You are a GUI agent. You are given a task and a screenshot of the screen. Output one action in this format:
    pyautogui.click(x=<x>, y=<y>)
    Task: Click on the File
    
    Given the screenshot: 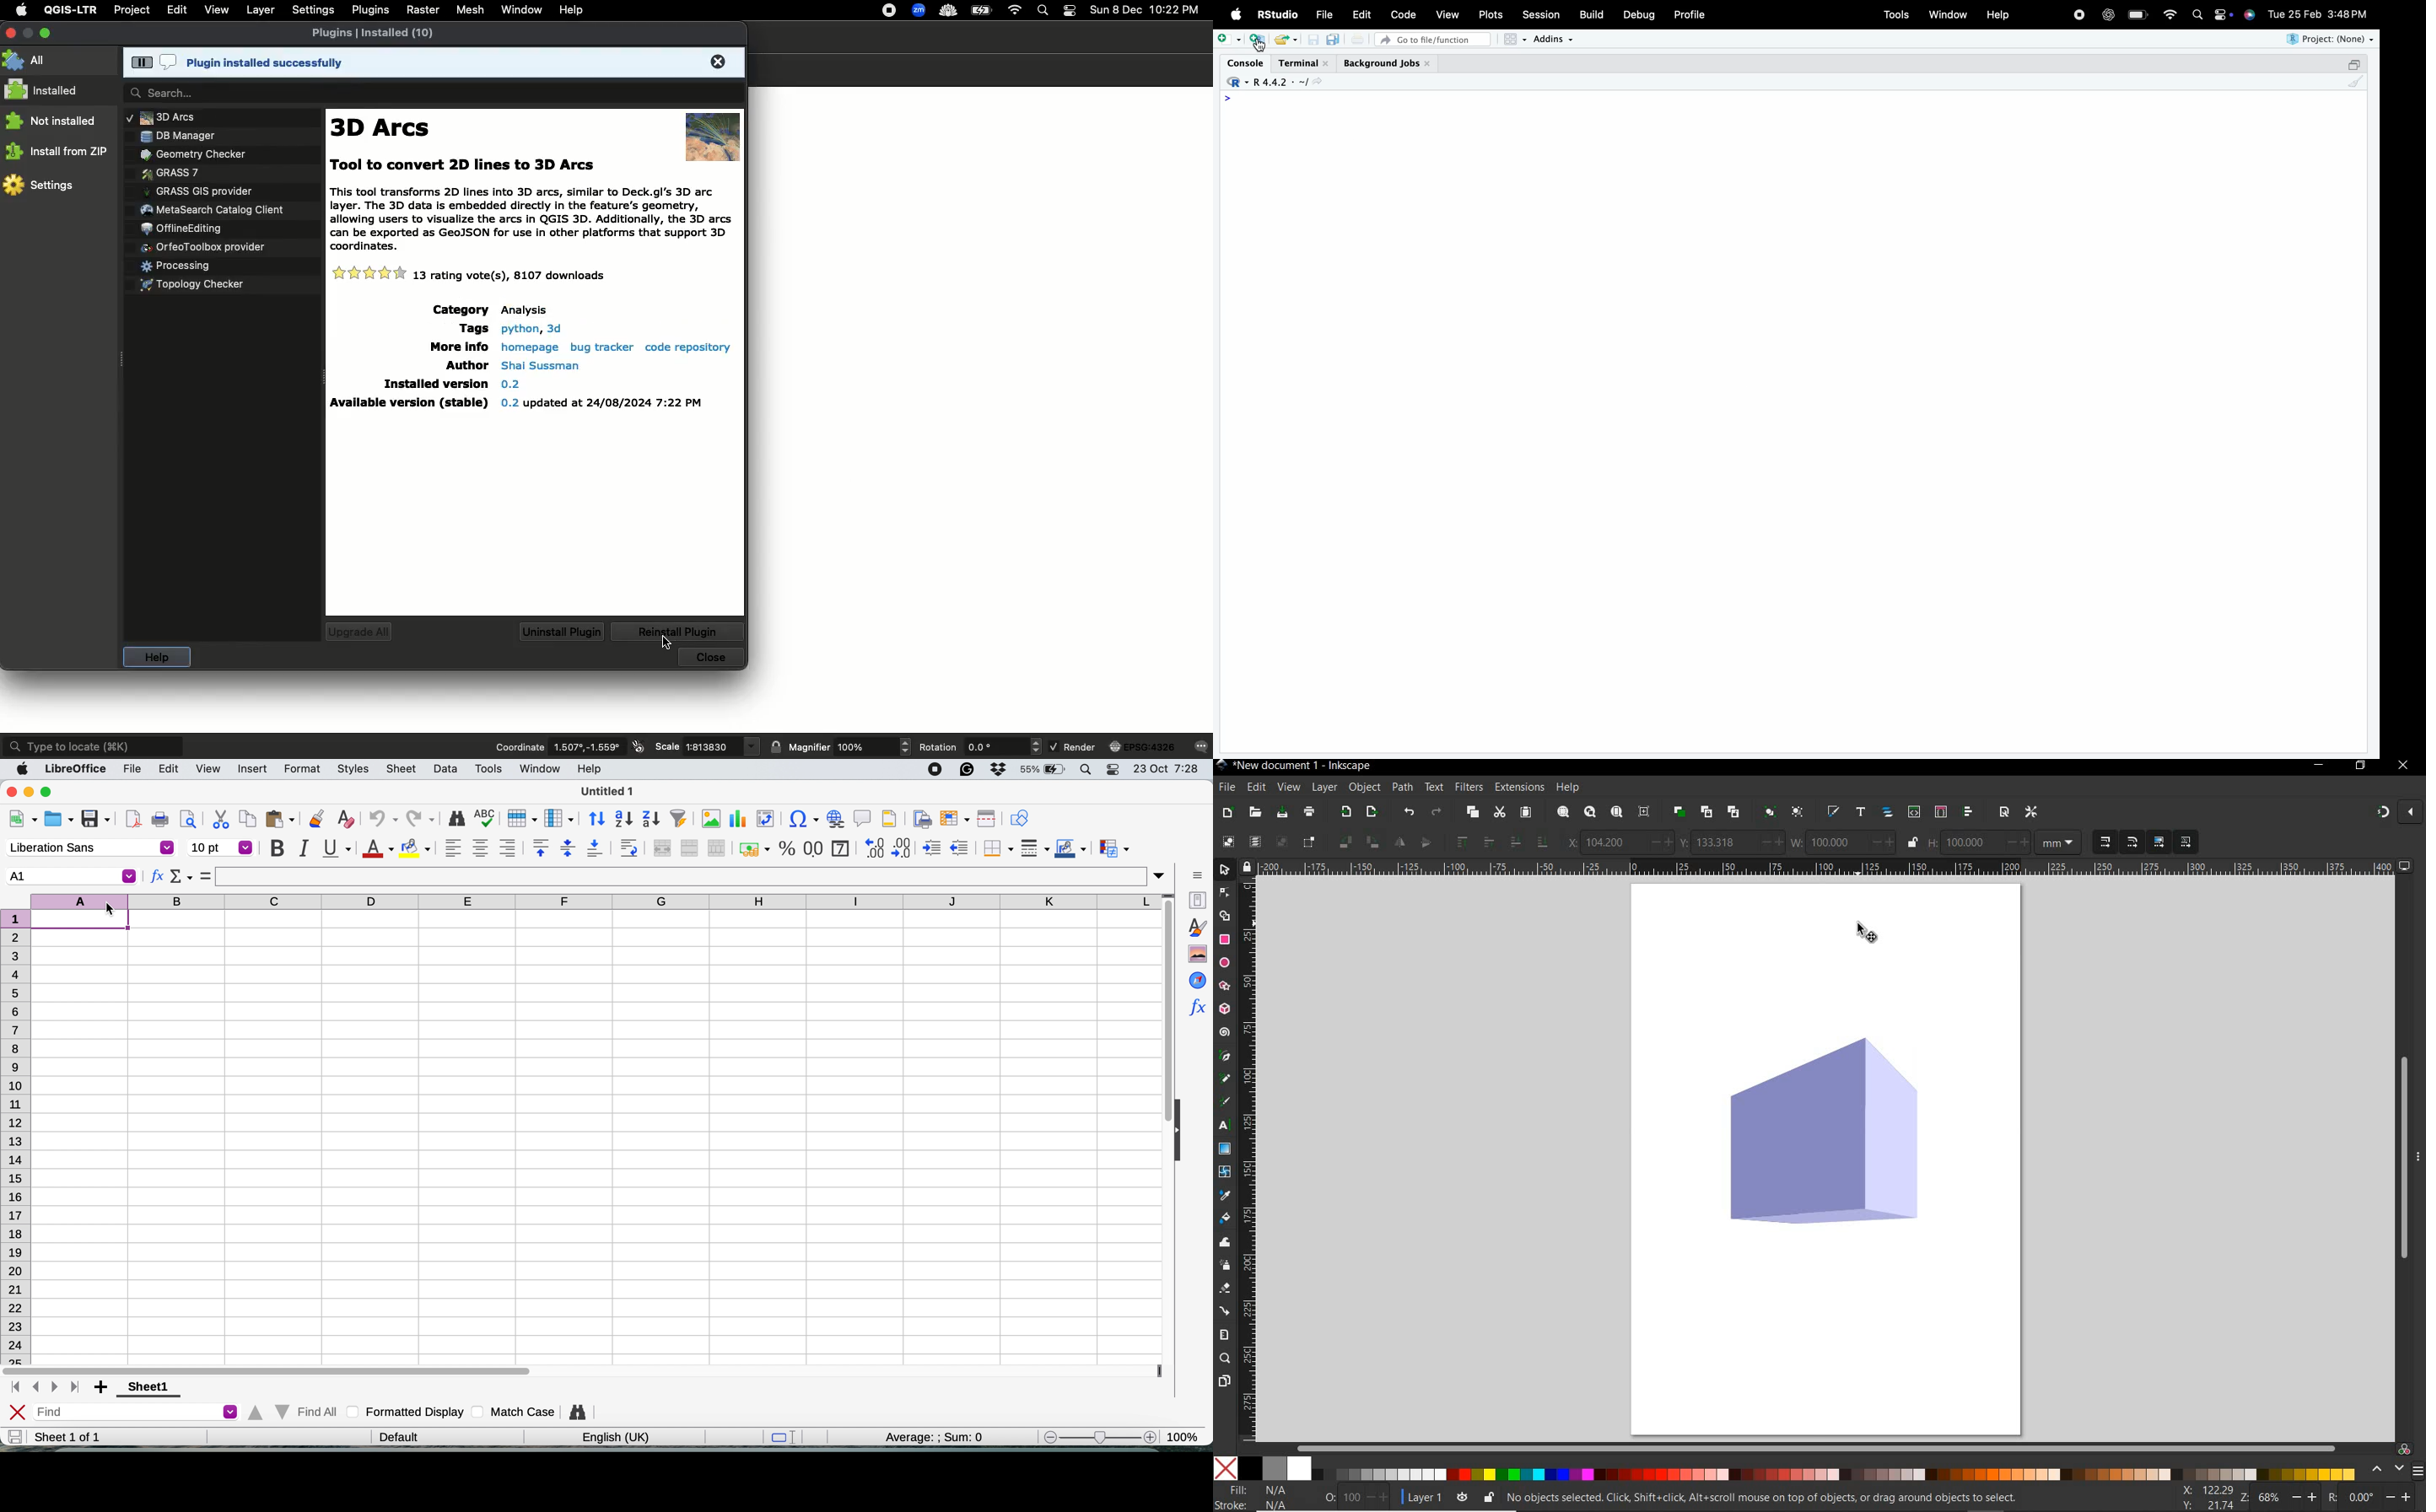 What is the action you would take?
    pyautogui.click(x=1325, y=15)
    